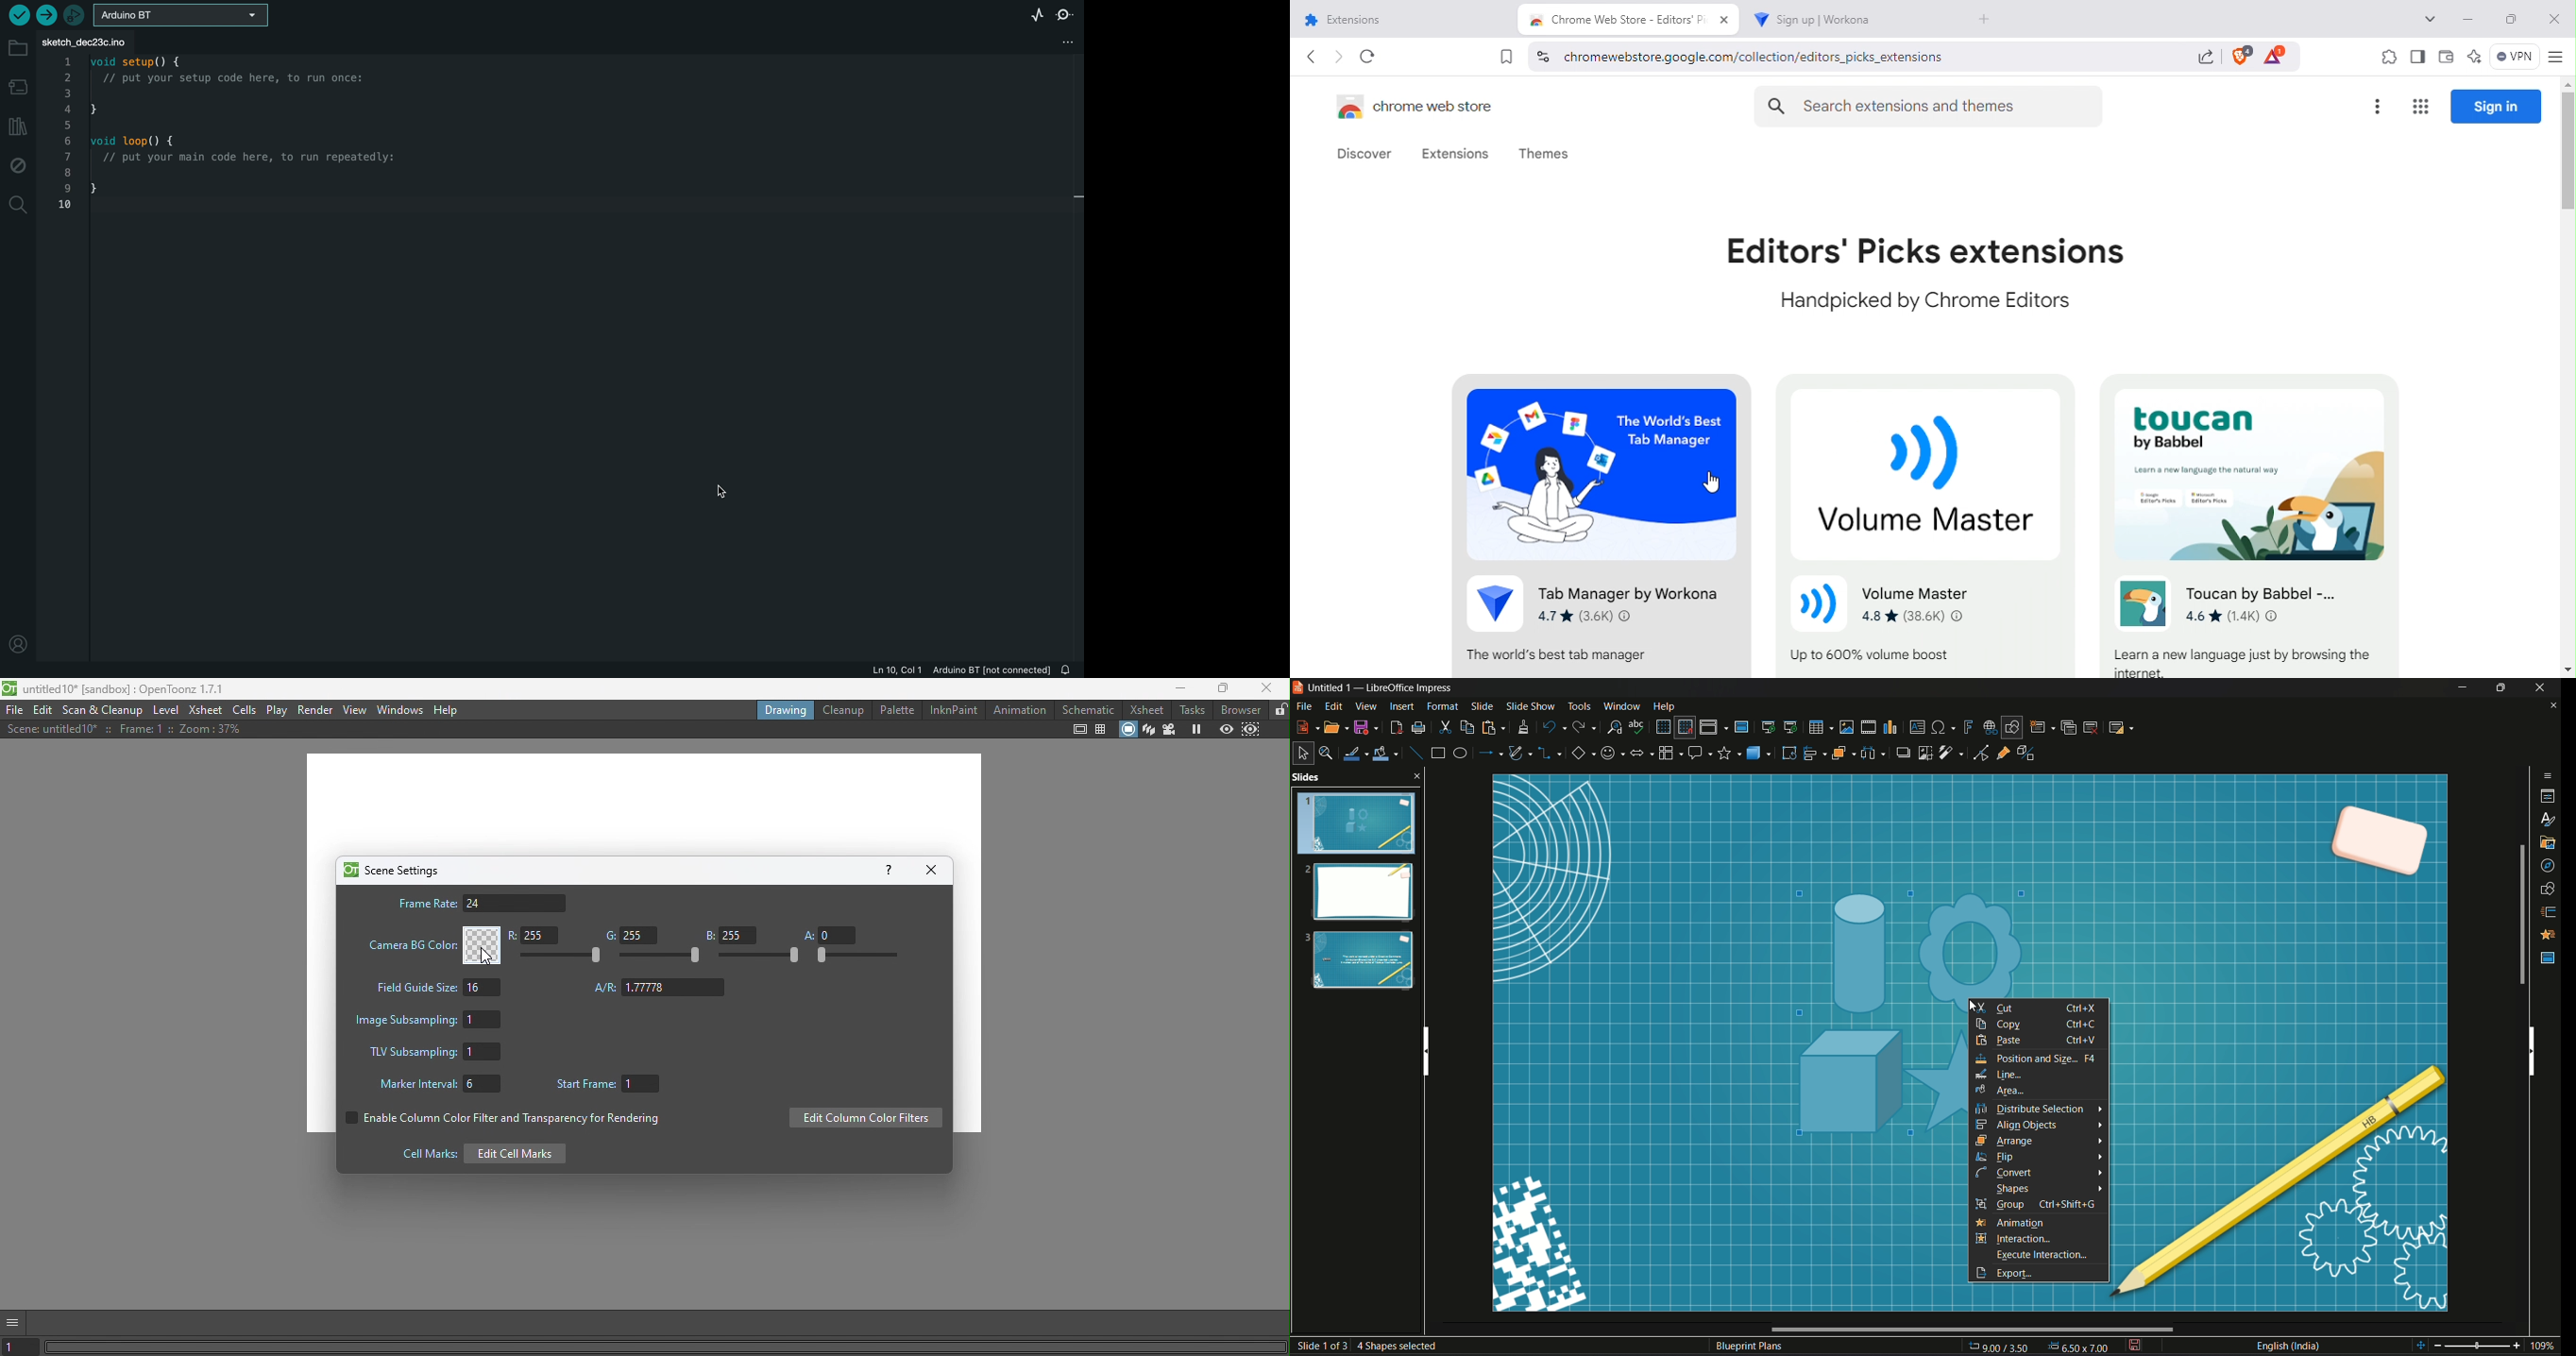 The height and width of the screenshot is (1372, 2576). Describe the element at coordinates (935, 869) in the screenshot. I see `Close` at that location.